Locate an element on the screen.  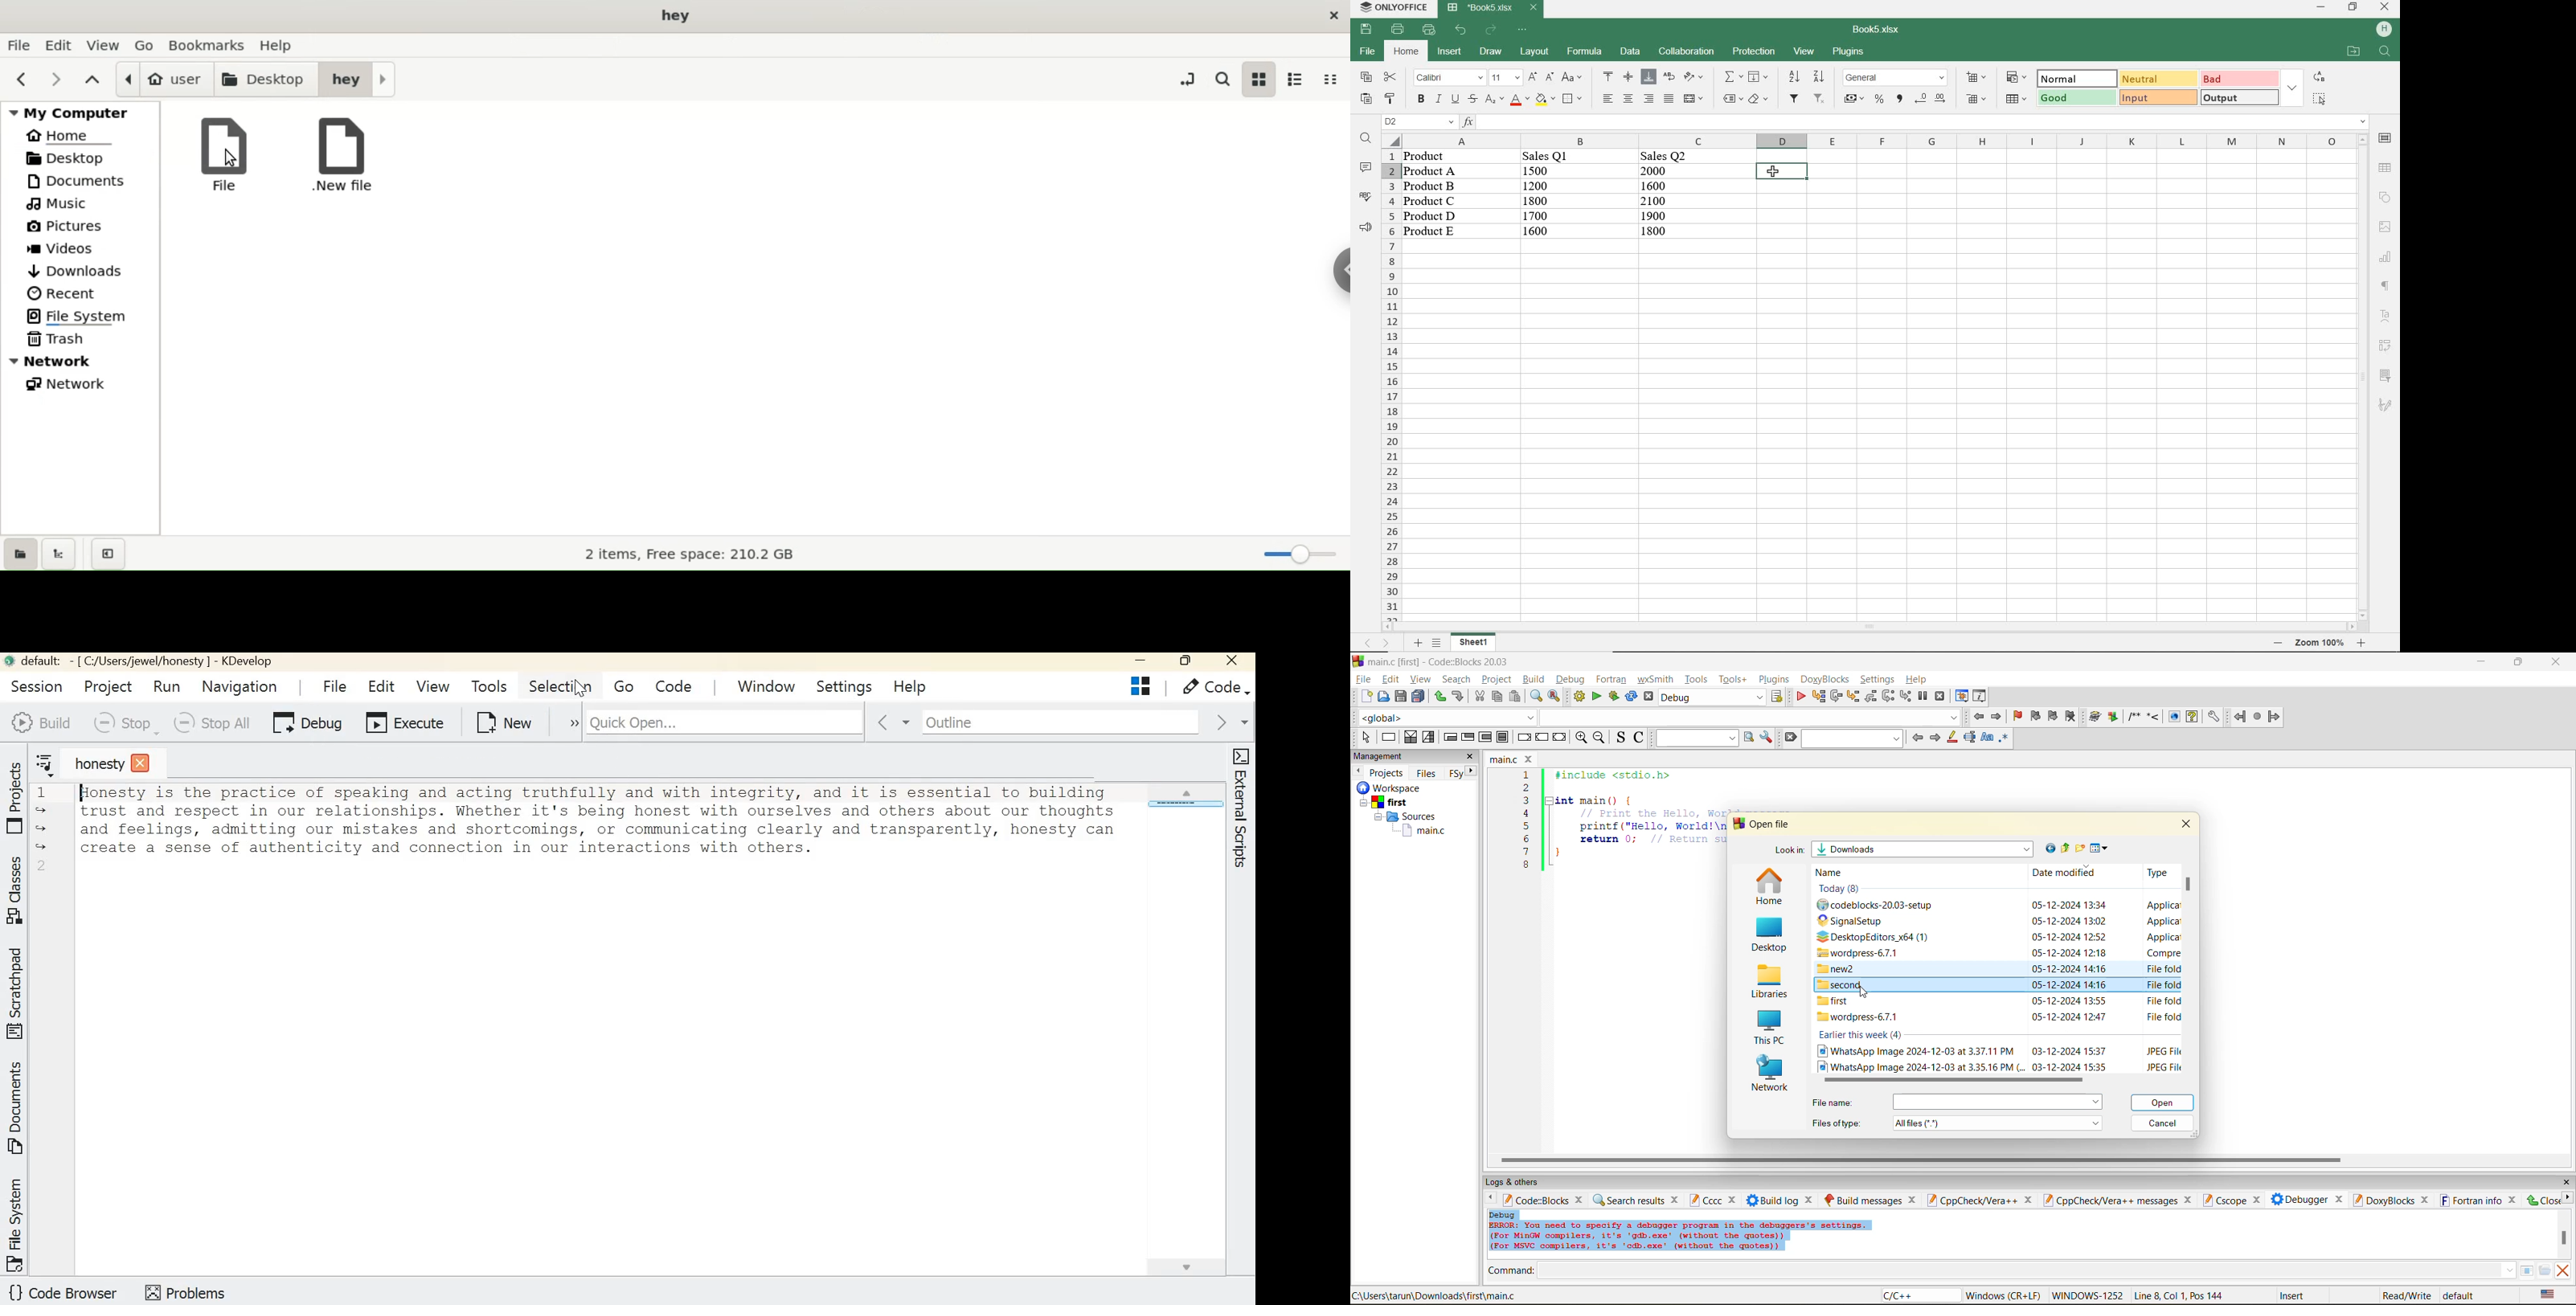
rebuild is located at coordinates (1631, 697).